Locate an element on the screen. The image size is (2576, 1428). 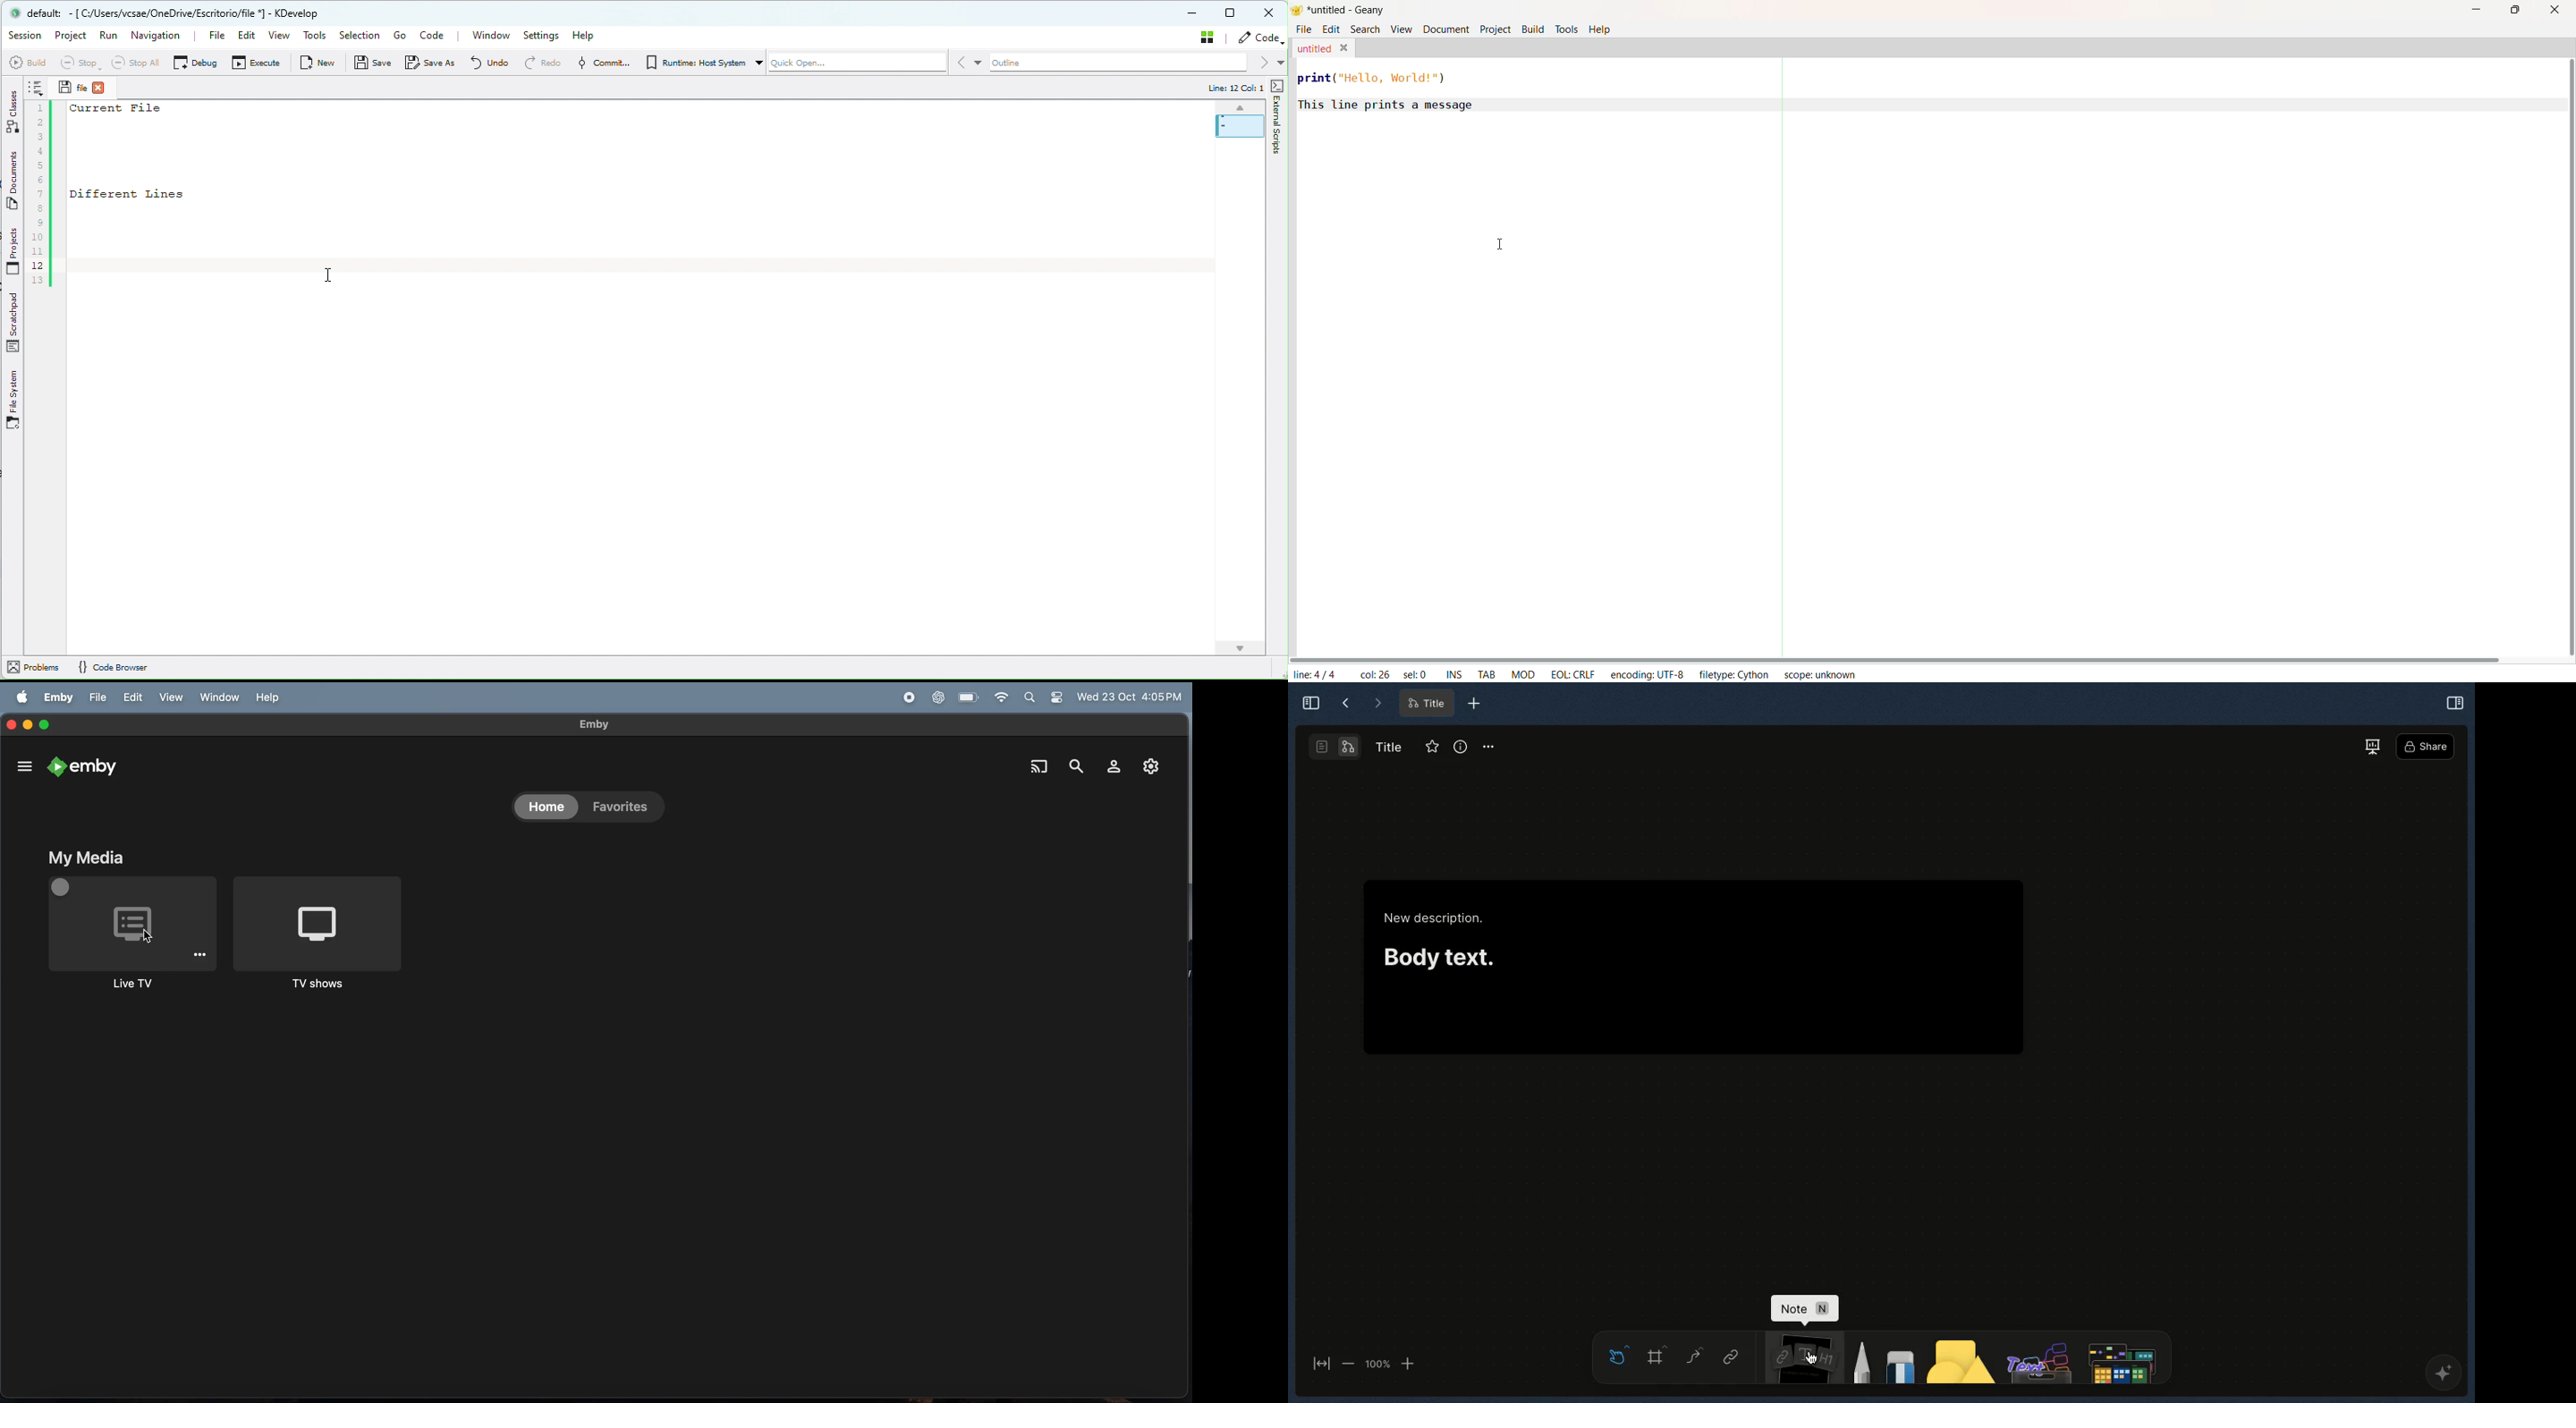
Present is located at coordinates (2373, 746).